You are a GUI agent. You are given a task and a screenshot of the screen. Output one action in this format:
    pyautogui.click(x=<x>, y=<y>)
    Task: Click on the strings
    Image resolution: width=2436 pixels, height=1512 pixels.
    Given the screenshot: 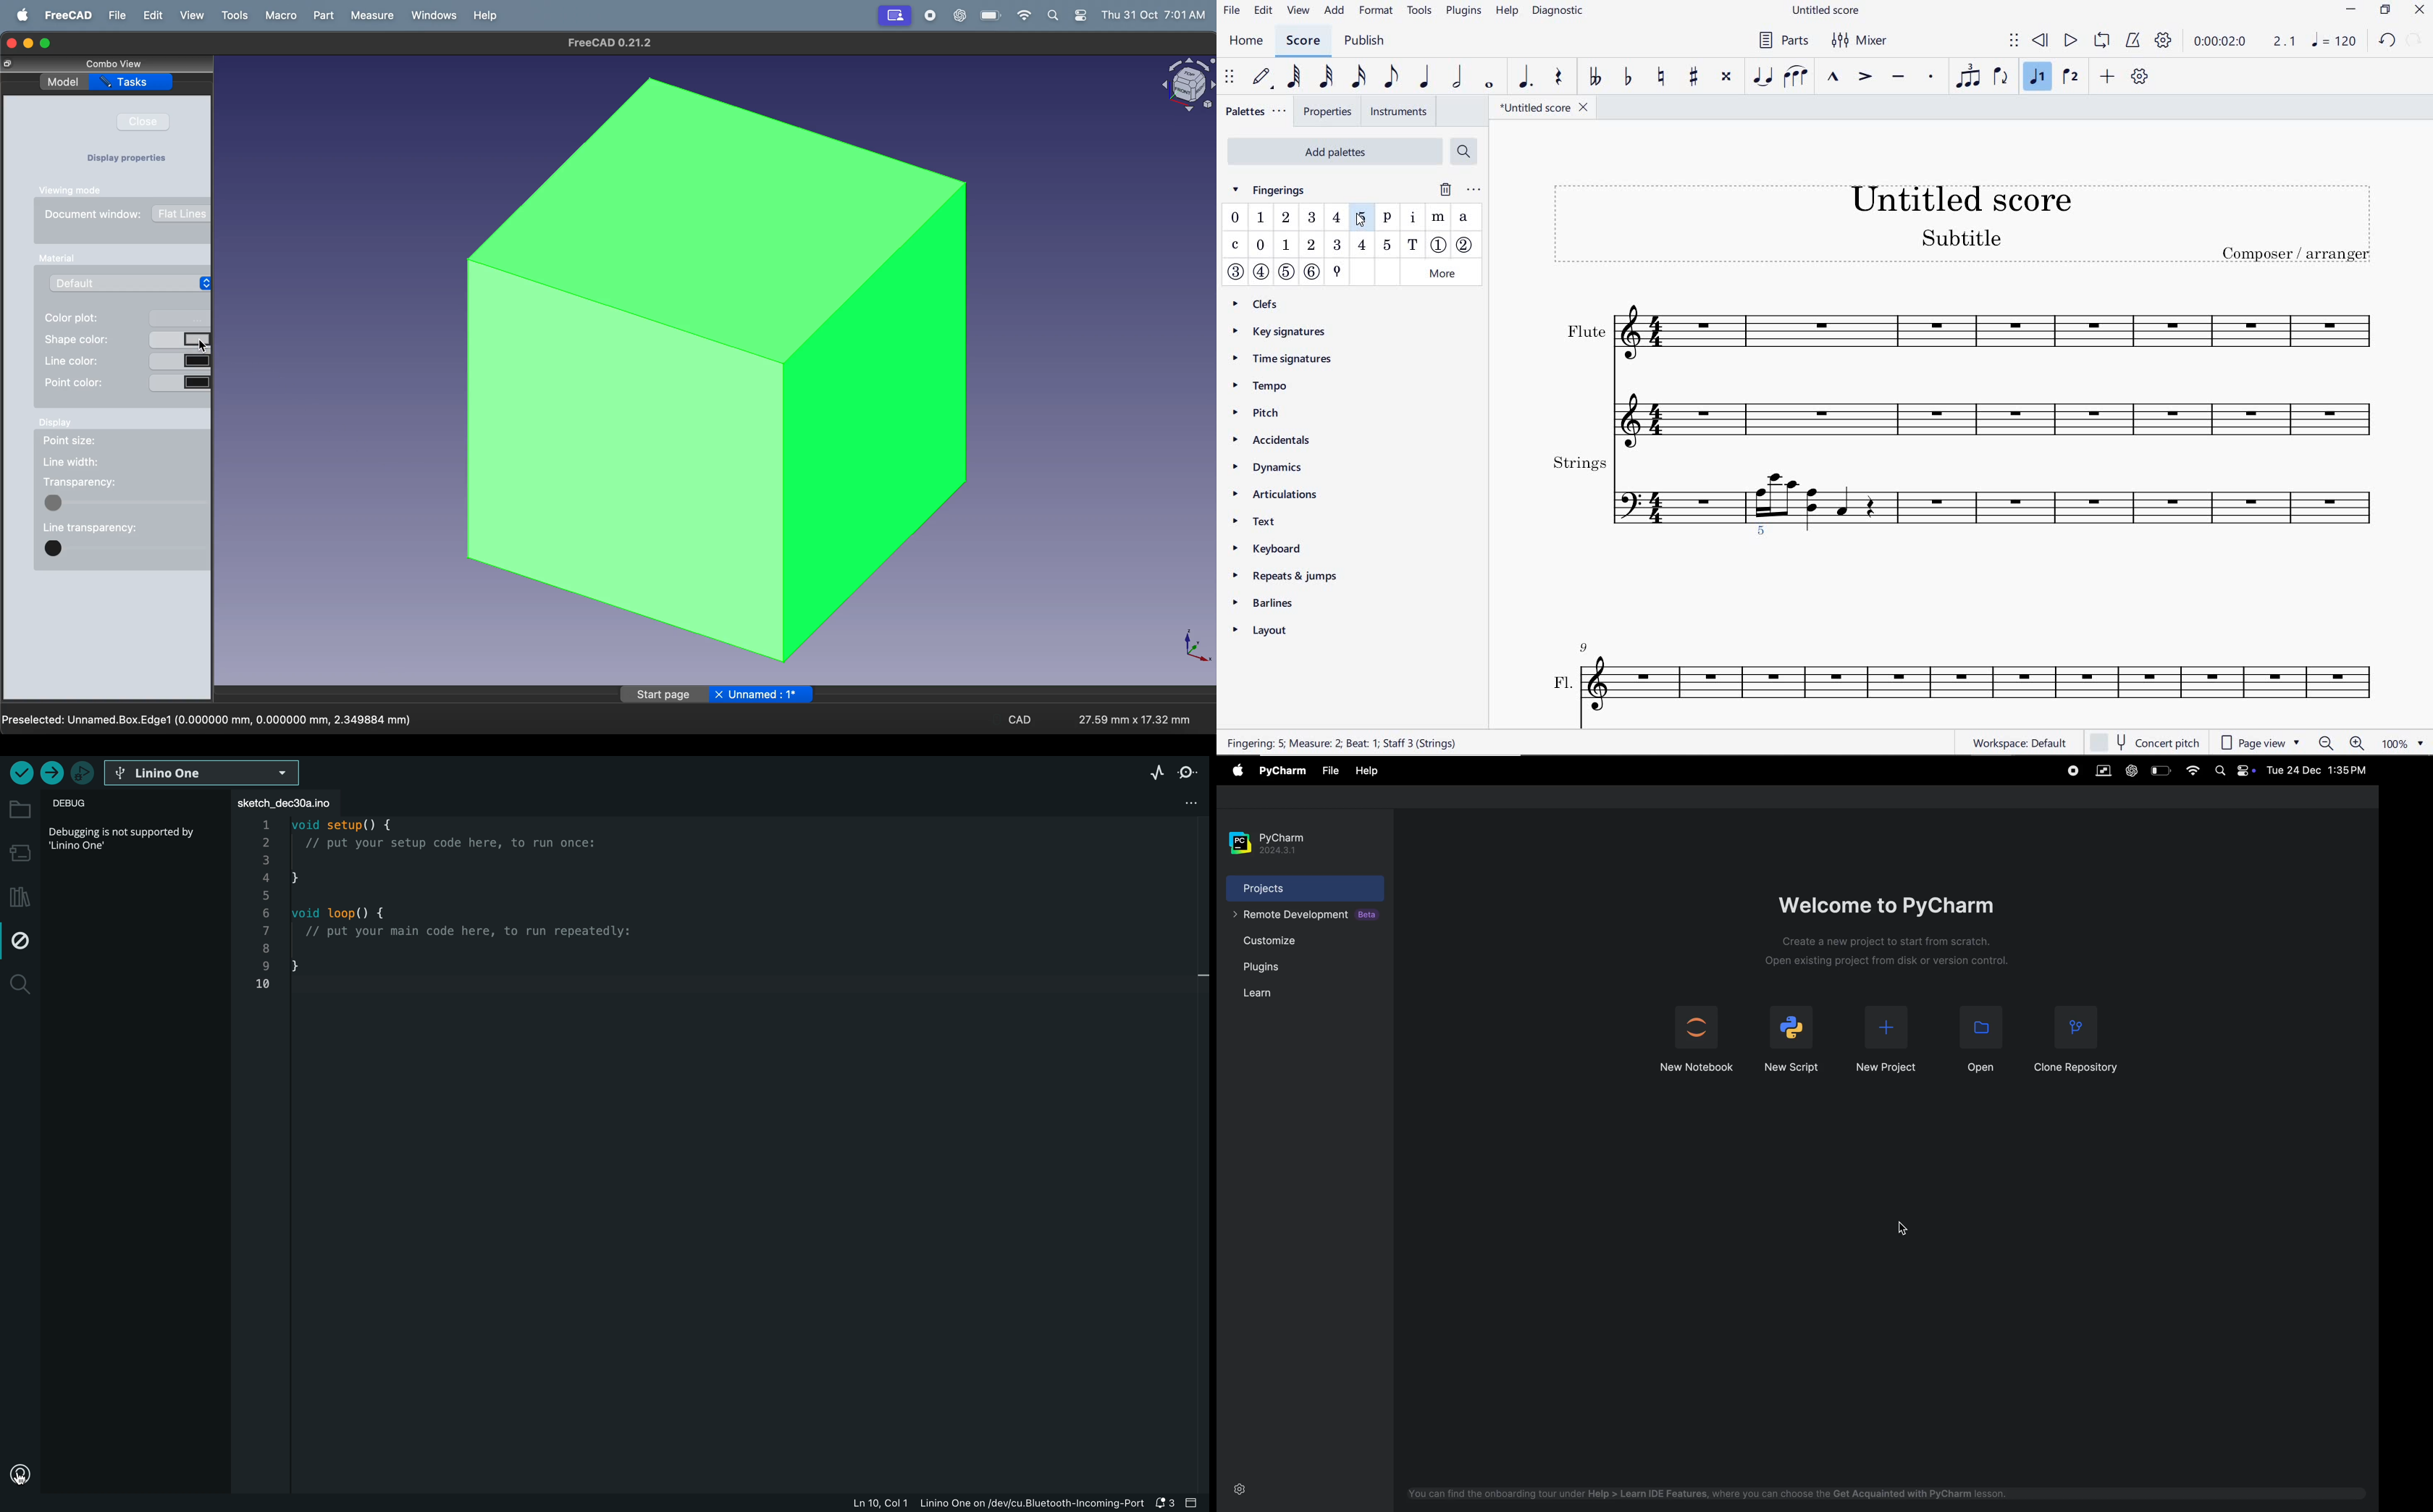 What is the action you would take?
    pyautogui.click(x=1964, y=483)
    